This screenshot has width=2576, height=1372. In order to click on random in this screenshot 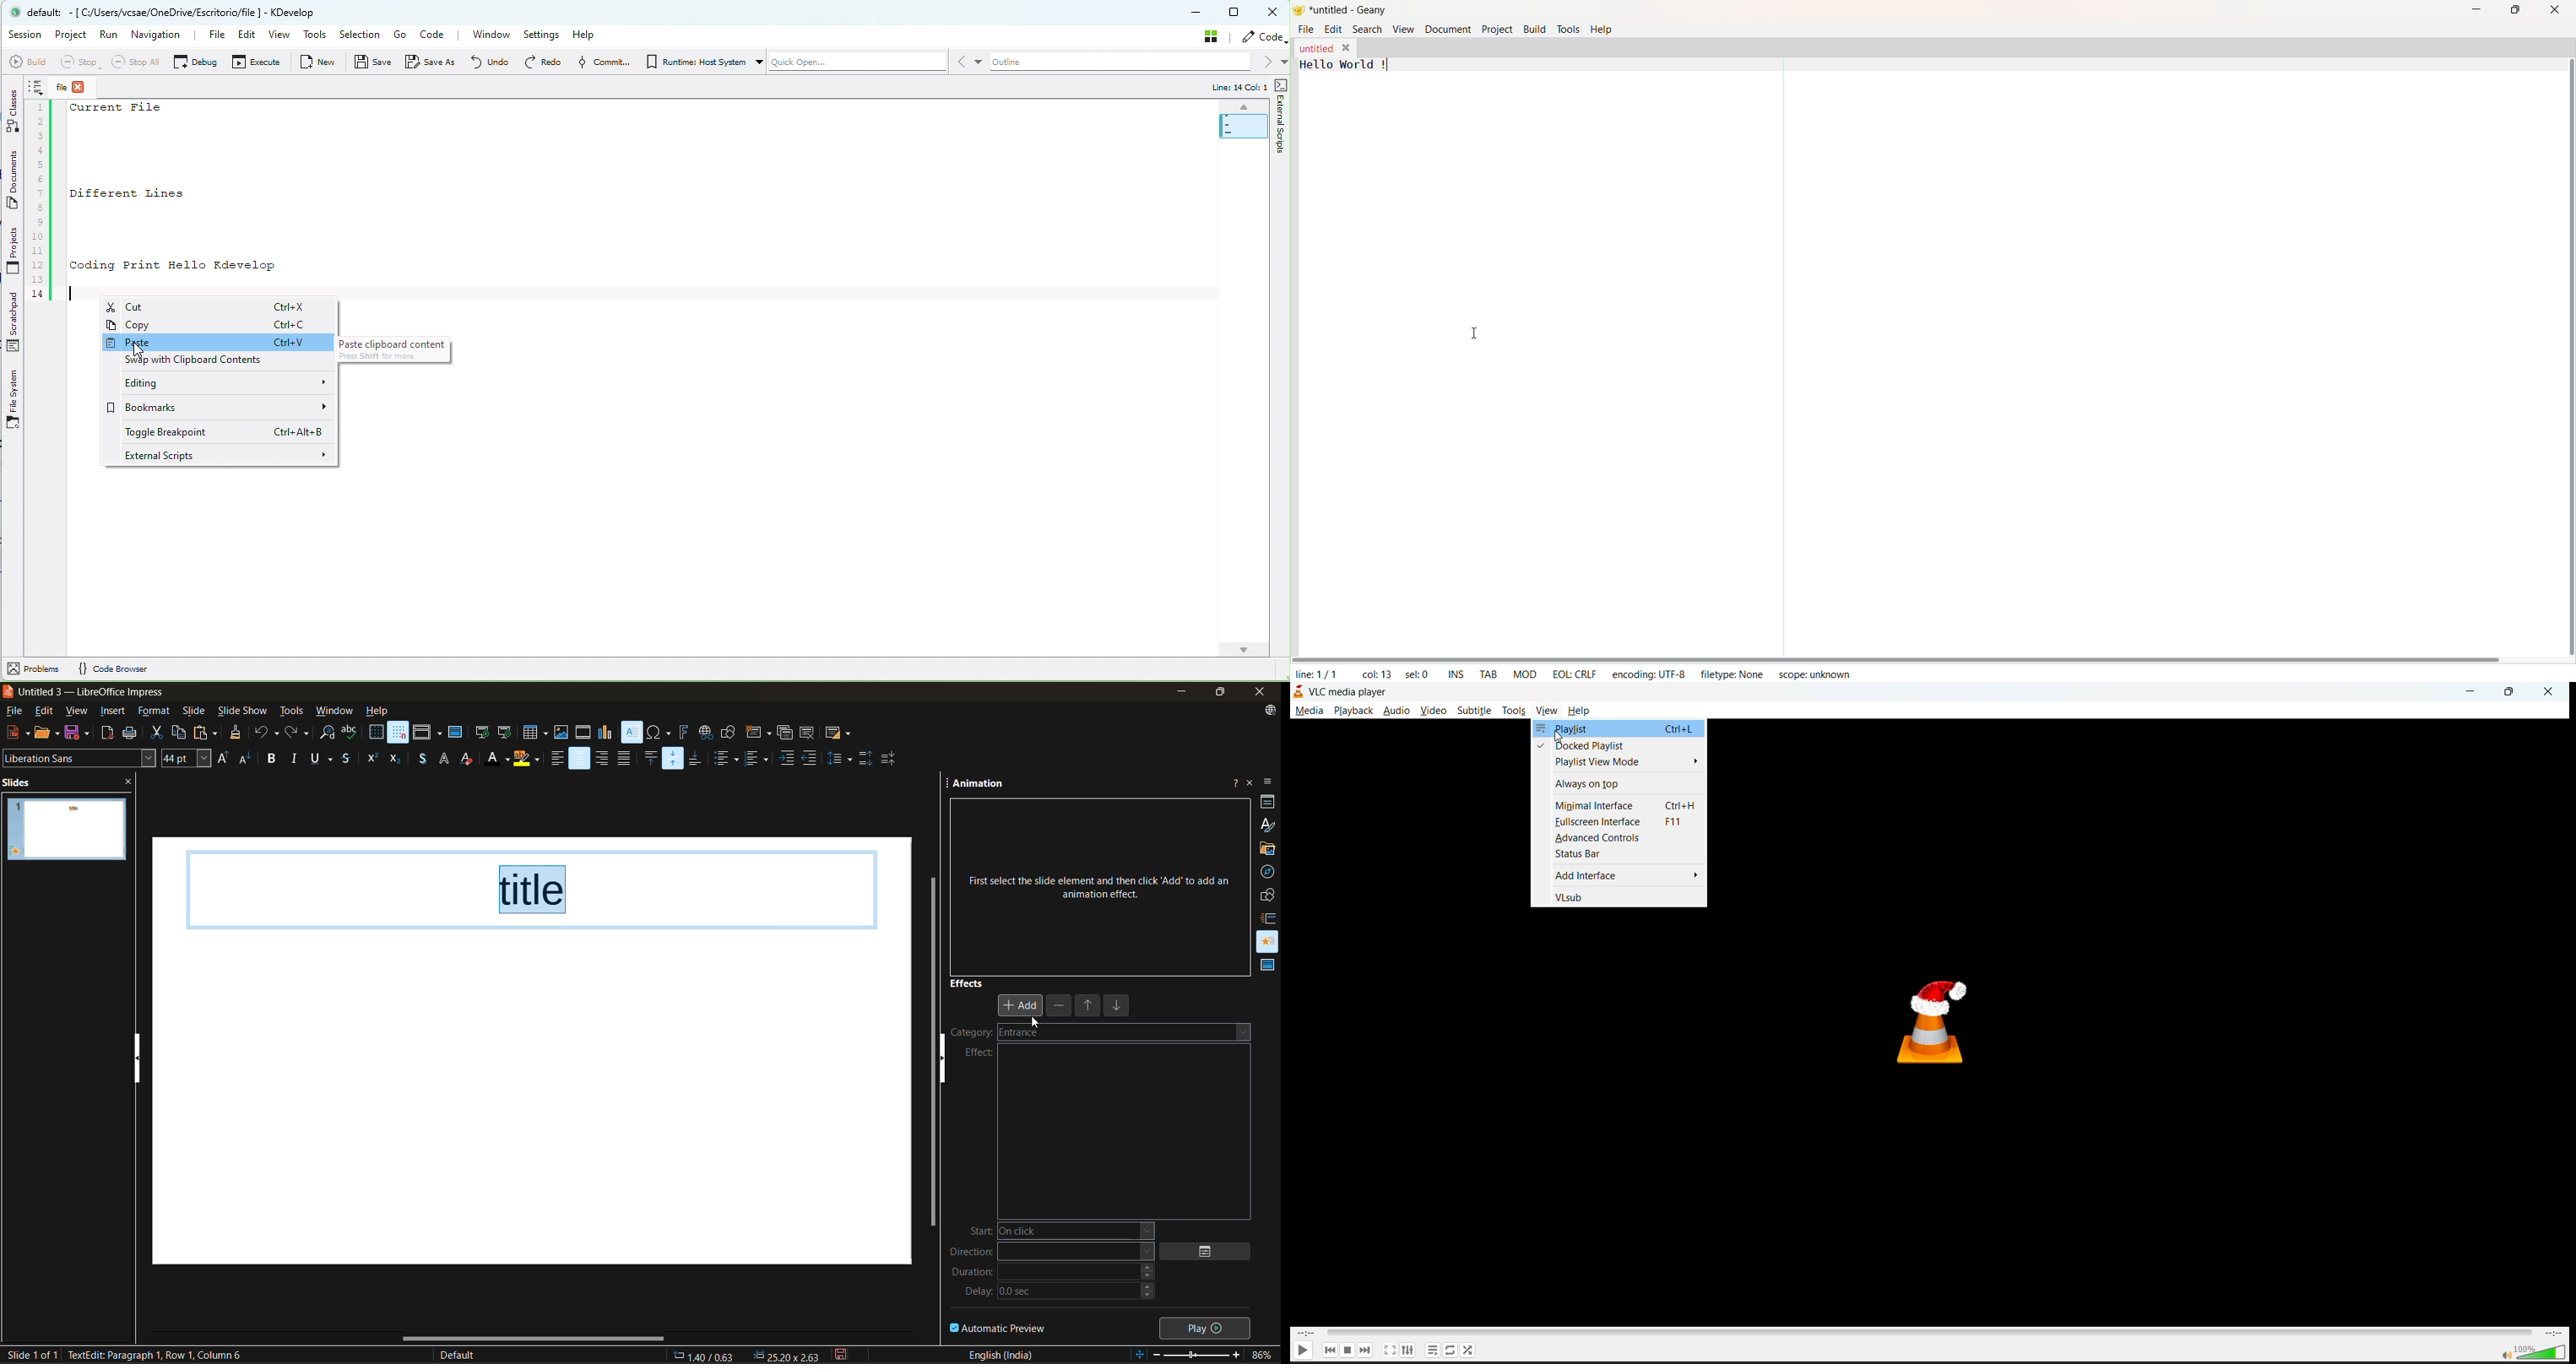, I will do `click(1469, 1351)`.